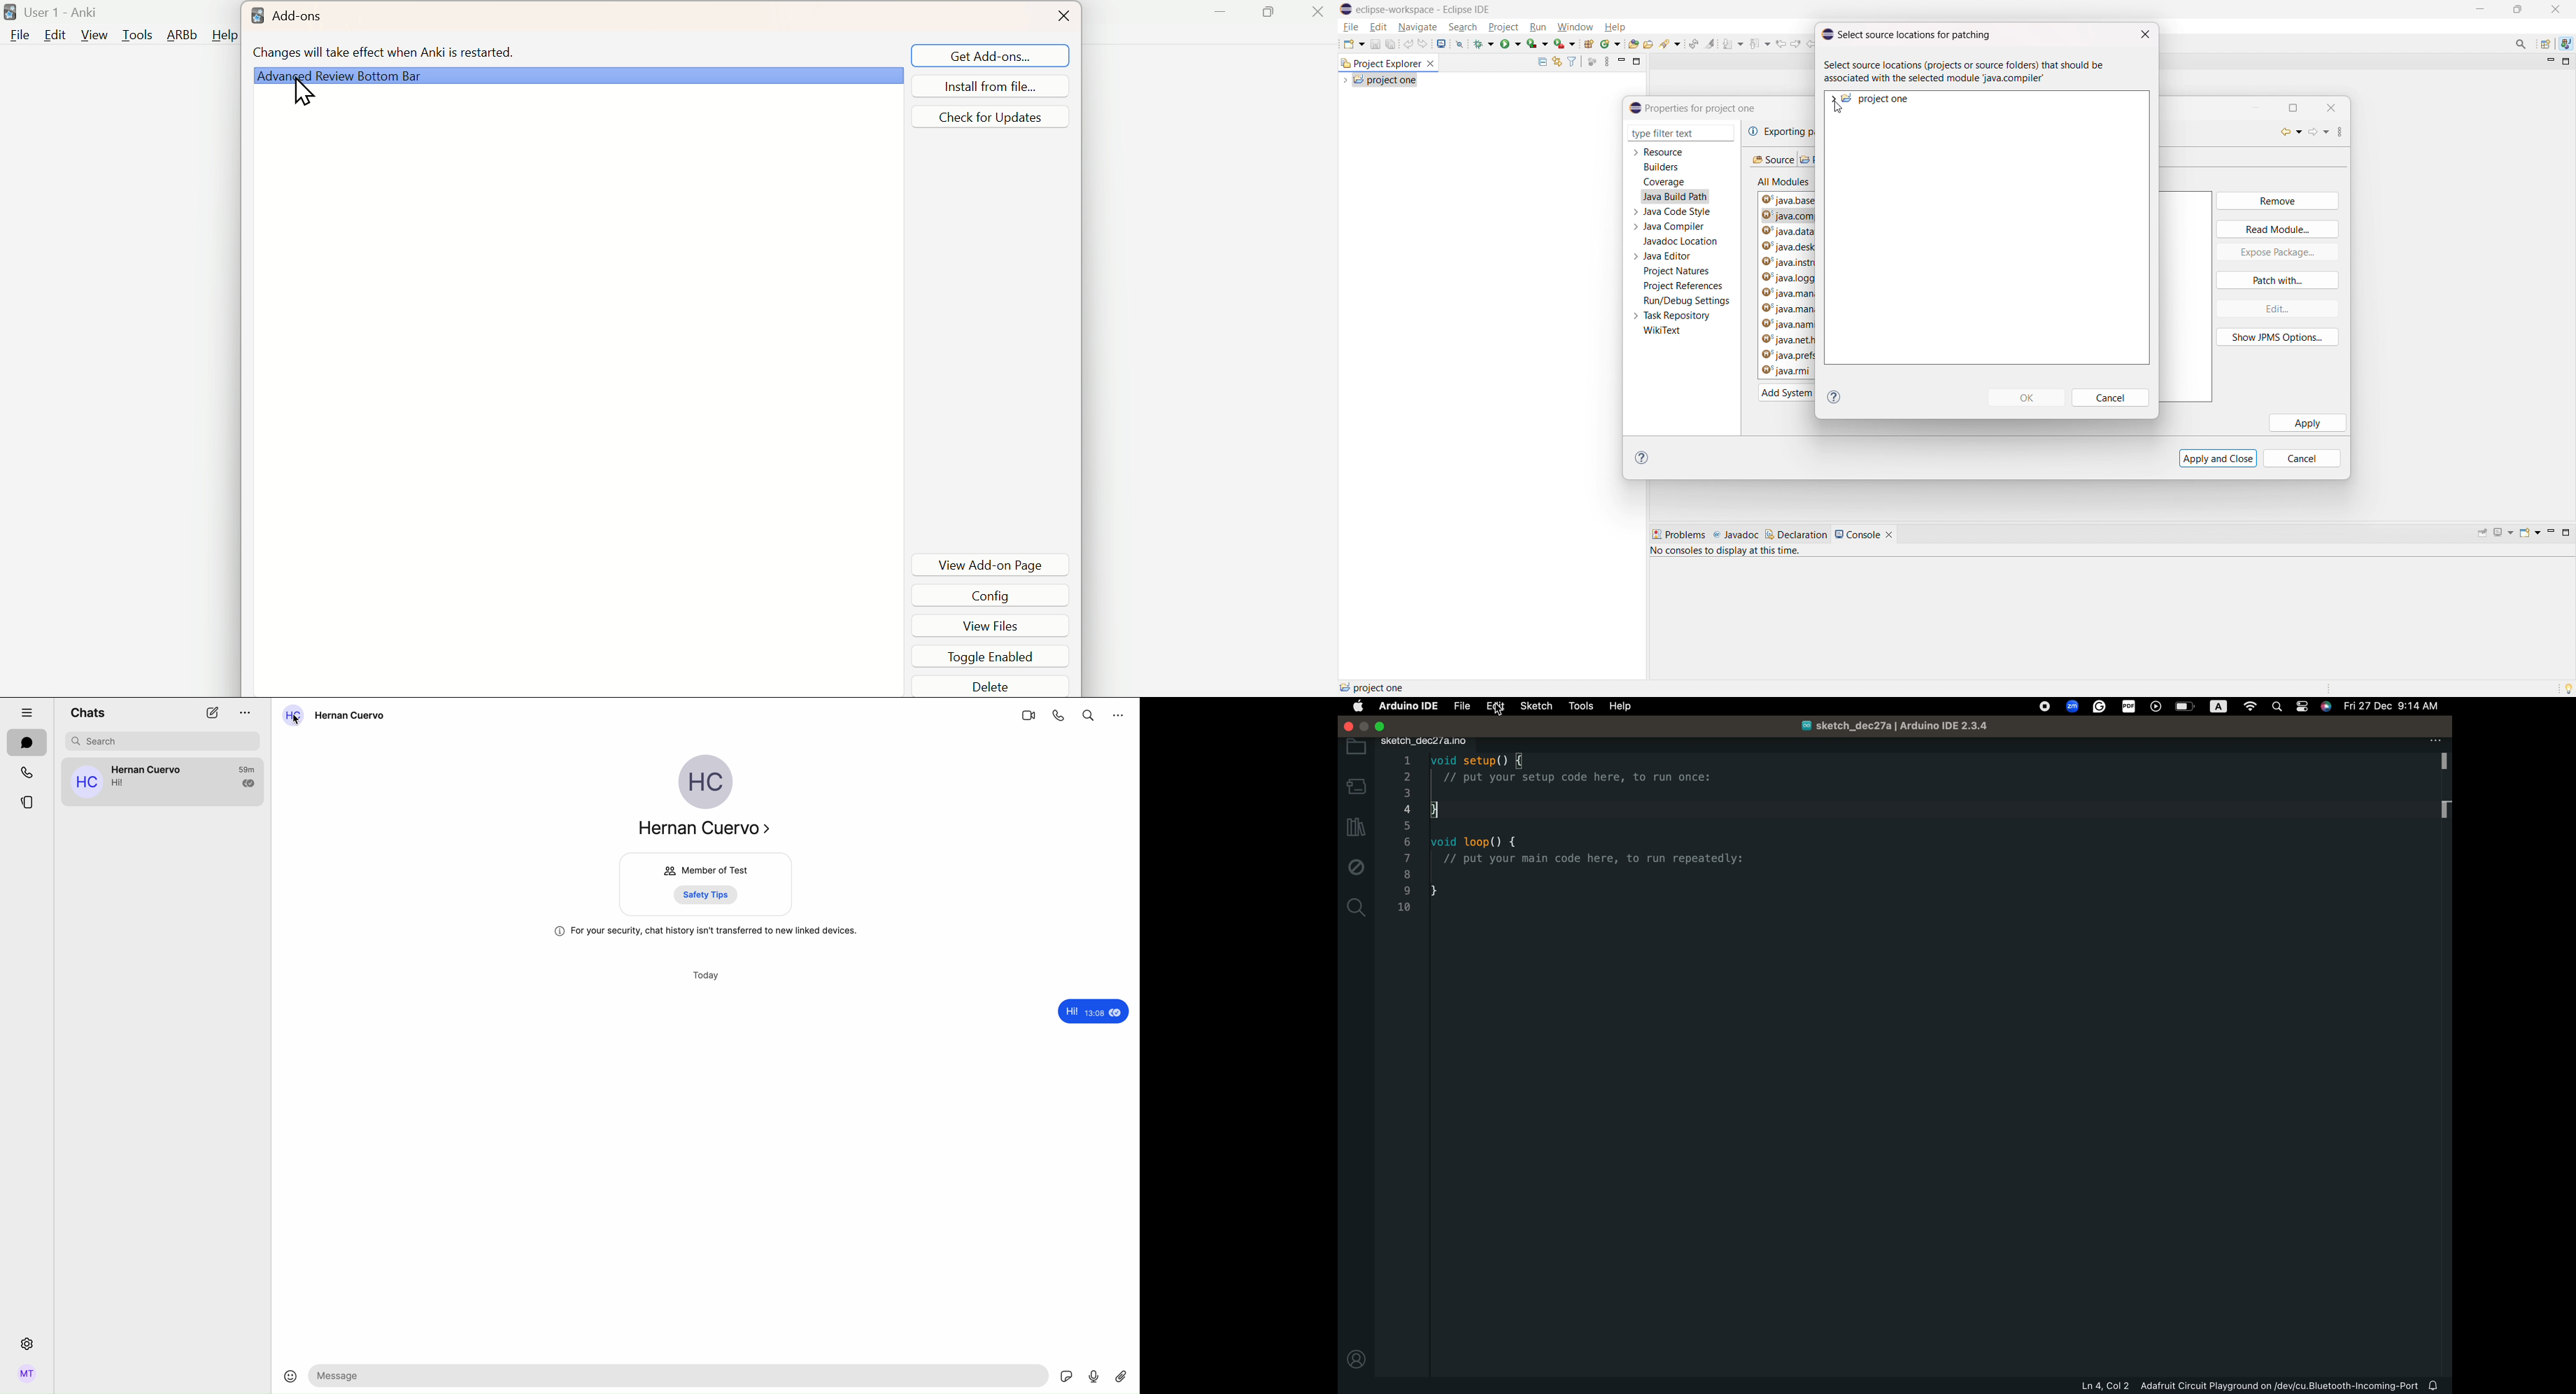 The width and height of the screenshot is (2576, 1400). What do you see at coordinates (2549, 62) in the screenshot?
I see `minimize` at bounding box center [2549, 62].